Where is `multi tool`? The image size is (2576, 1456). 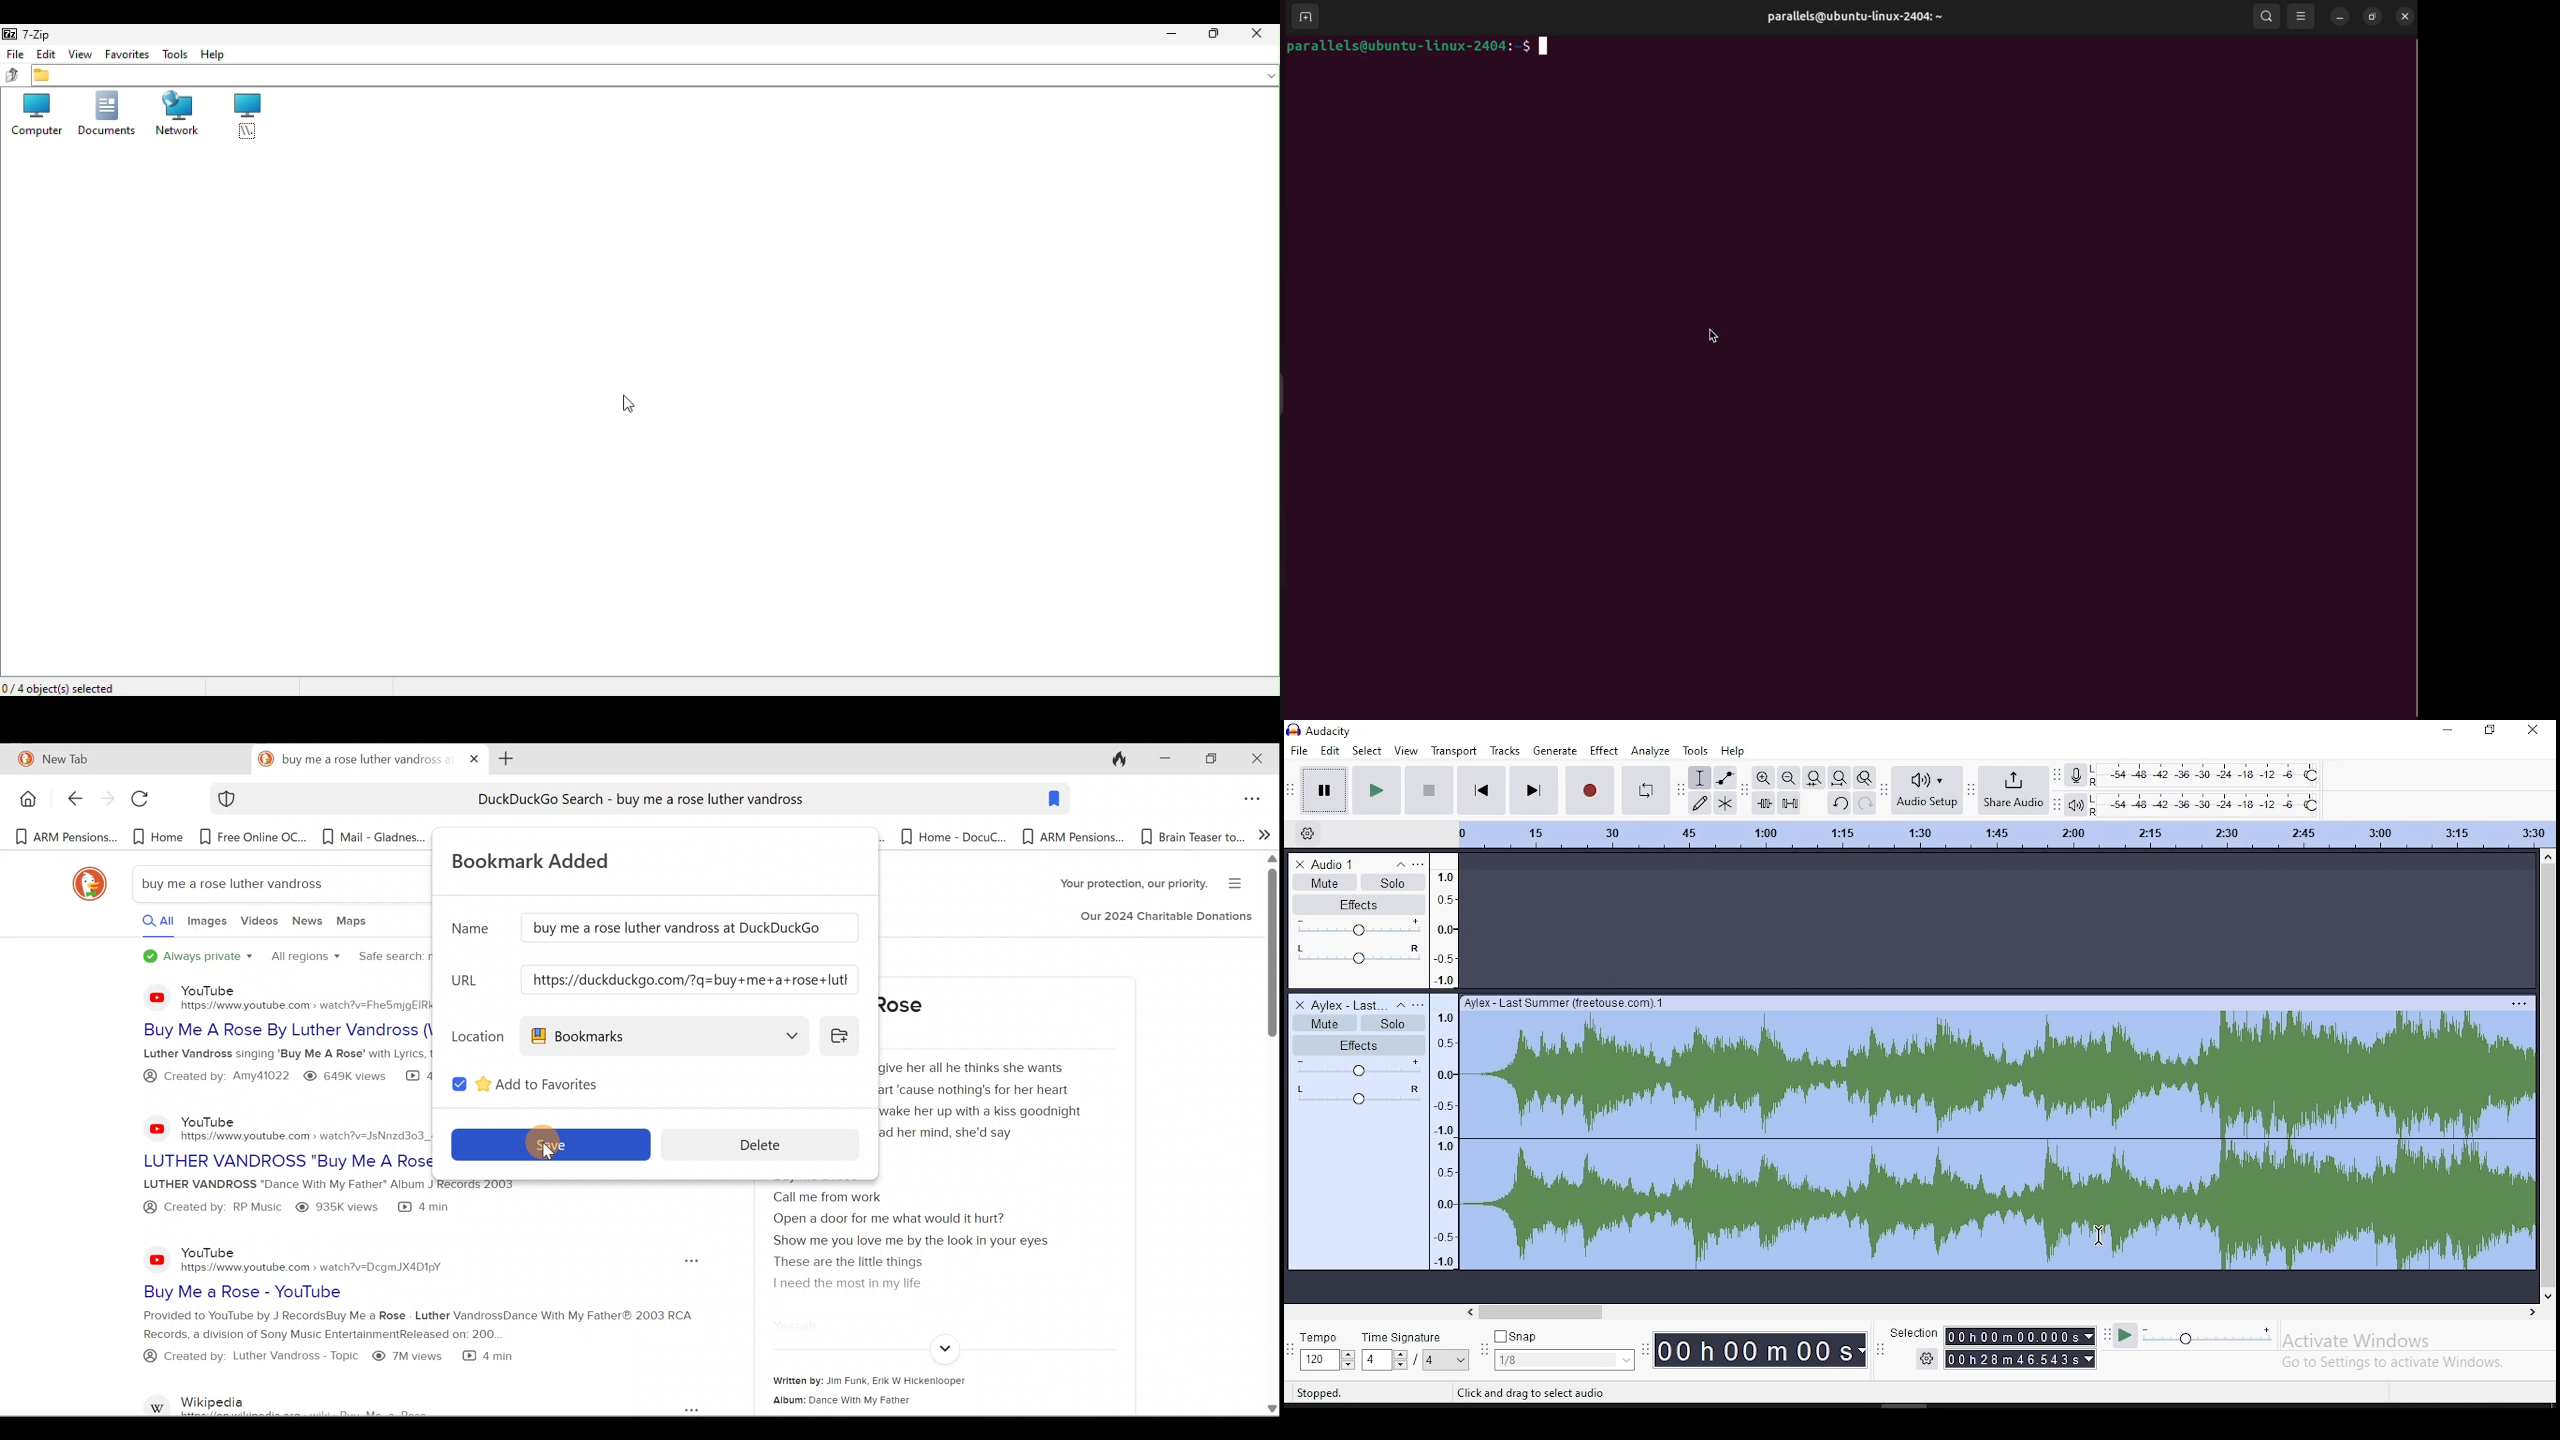
multi tool is located at coordinates (1725, 802).